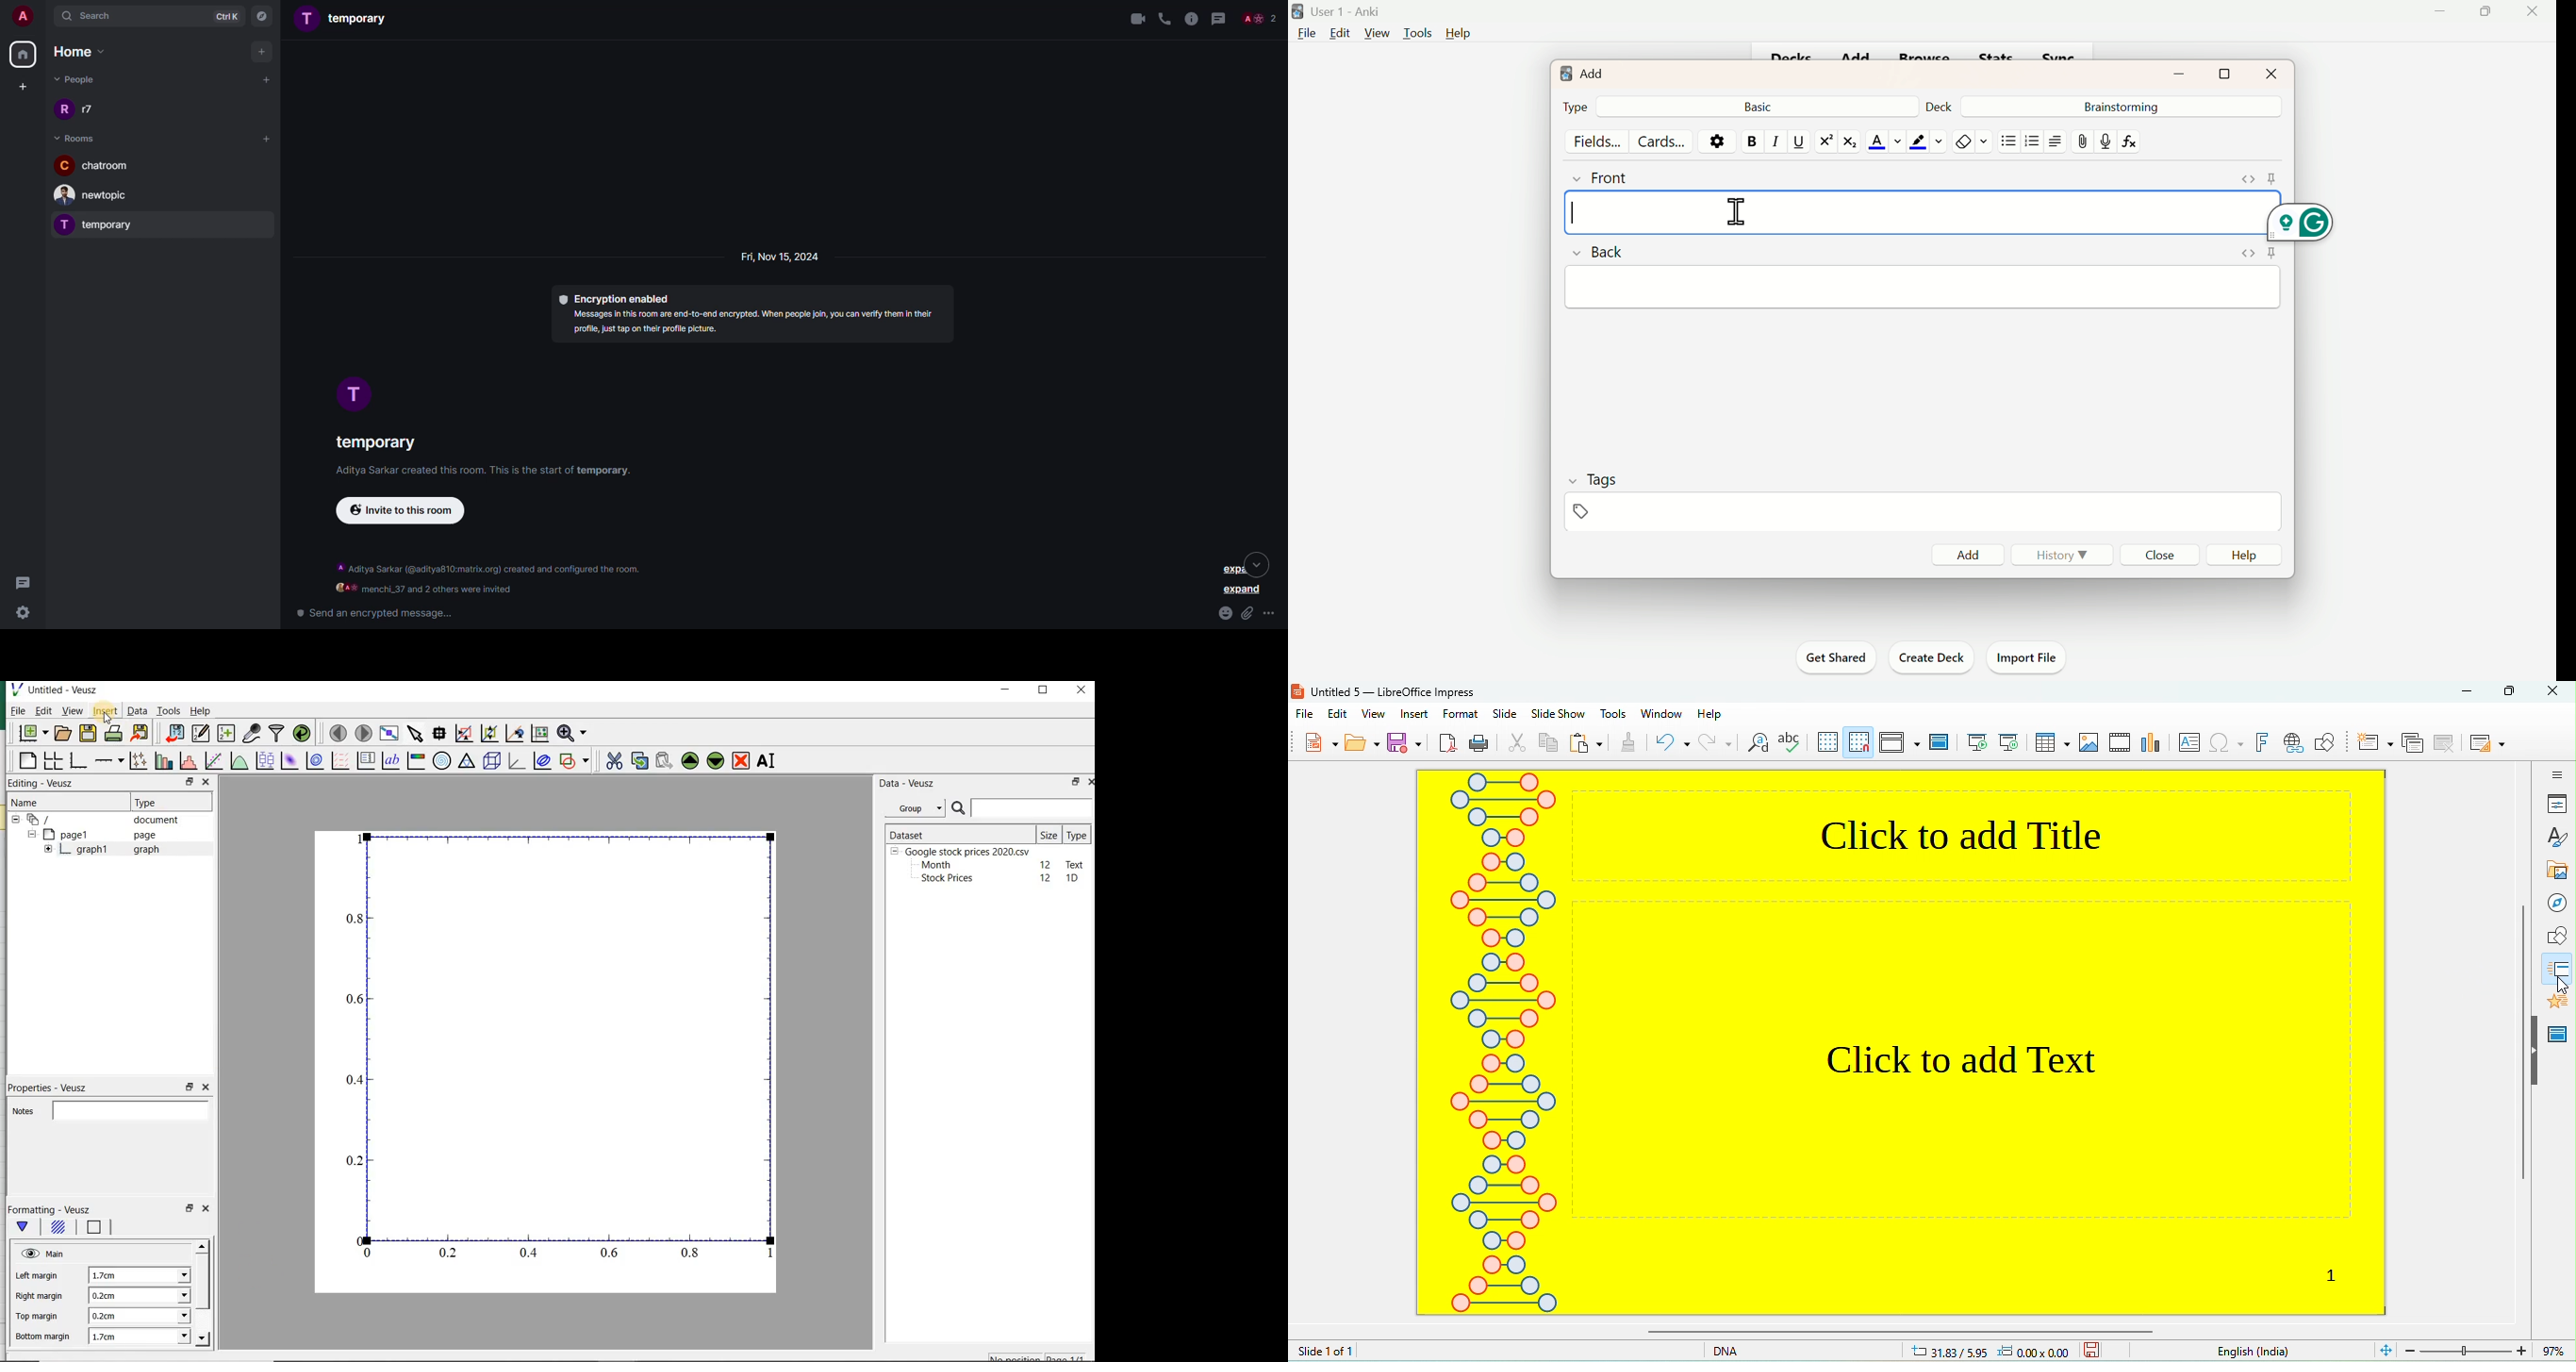 The image size is (2576, 1372). Describe the element at coordinates (203, 1293) in the screenshot. I see `scrollbar` at that location.